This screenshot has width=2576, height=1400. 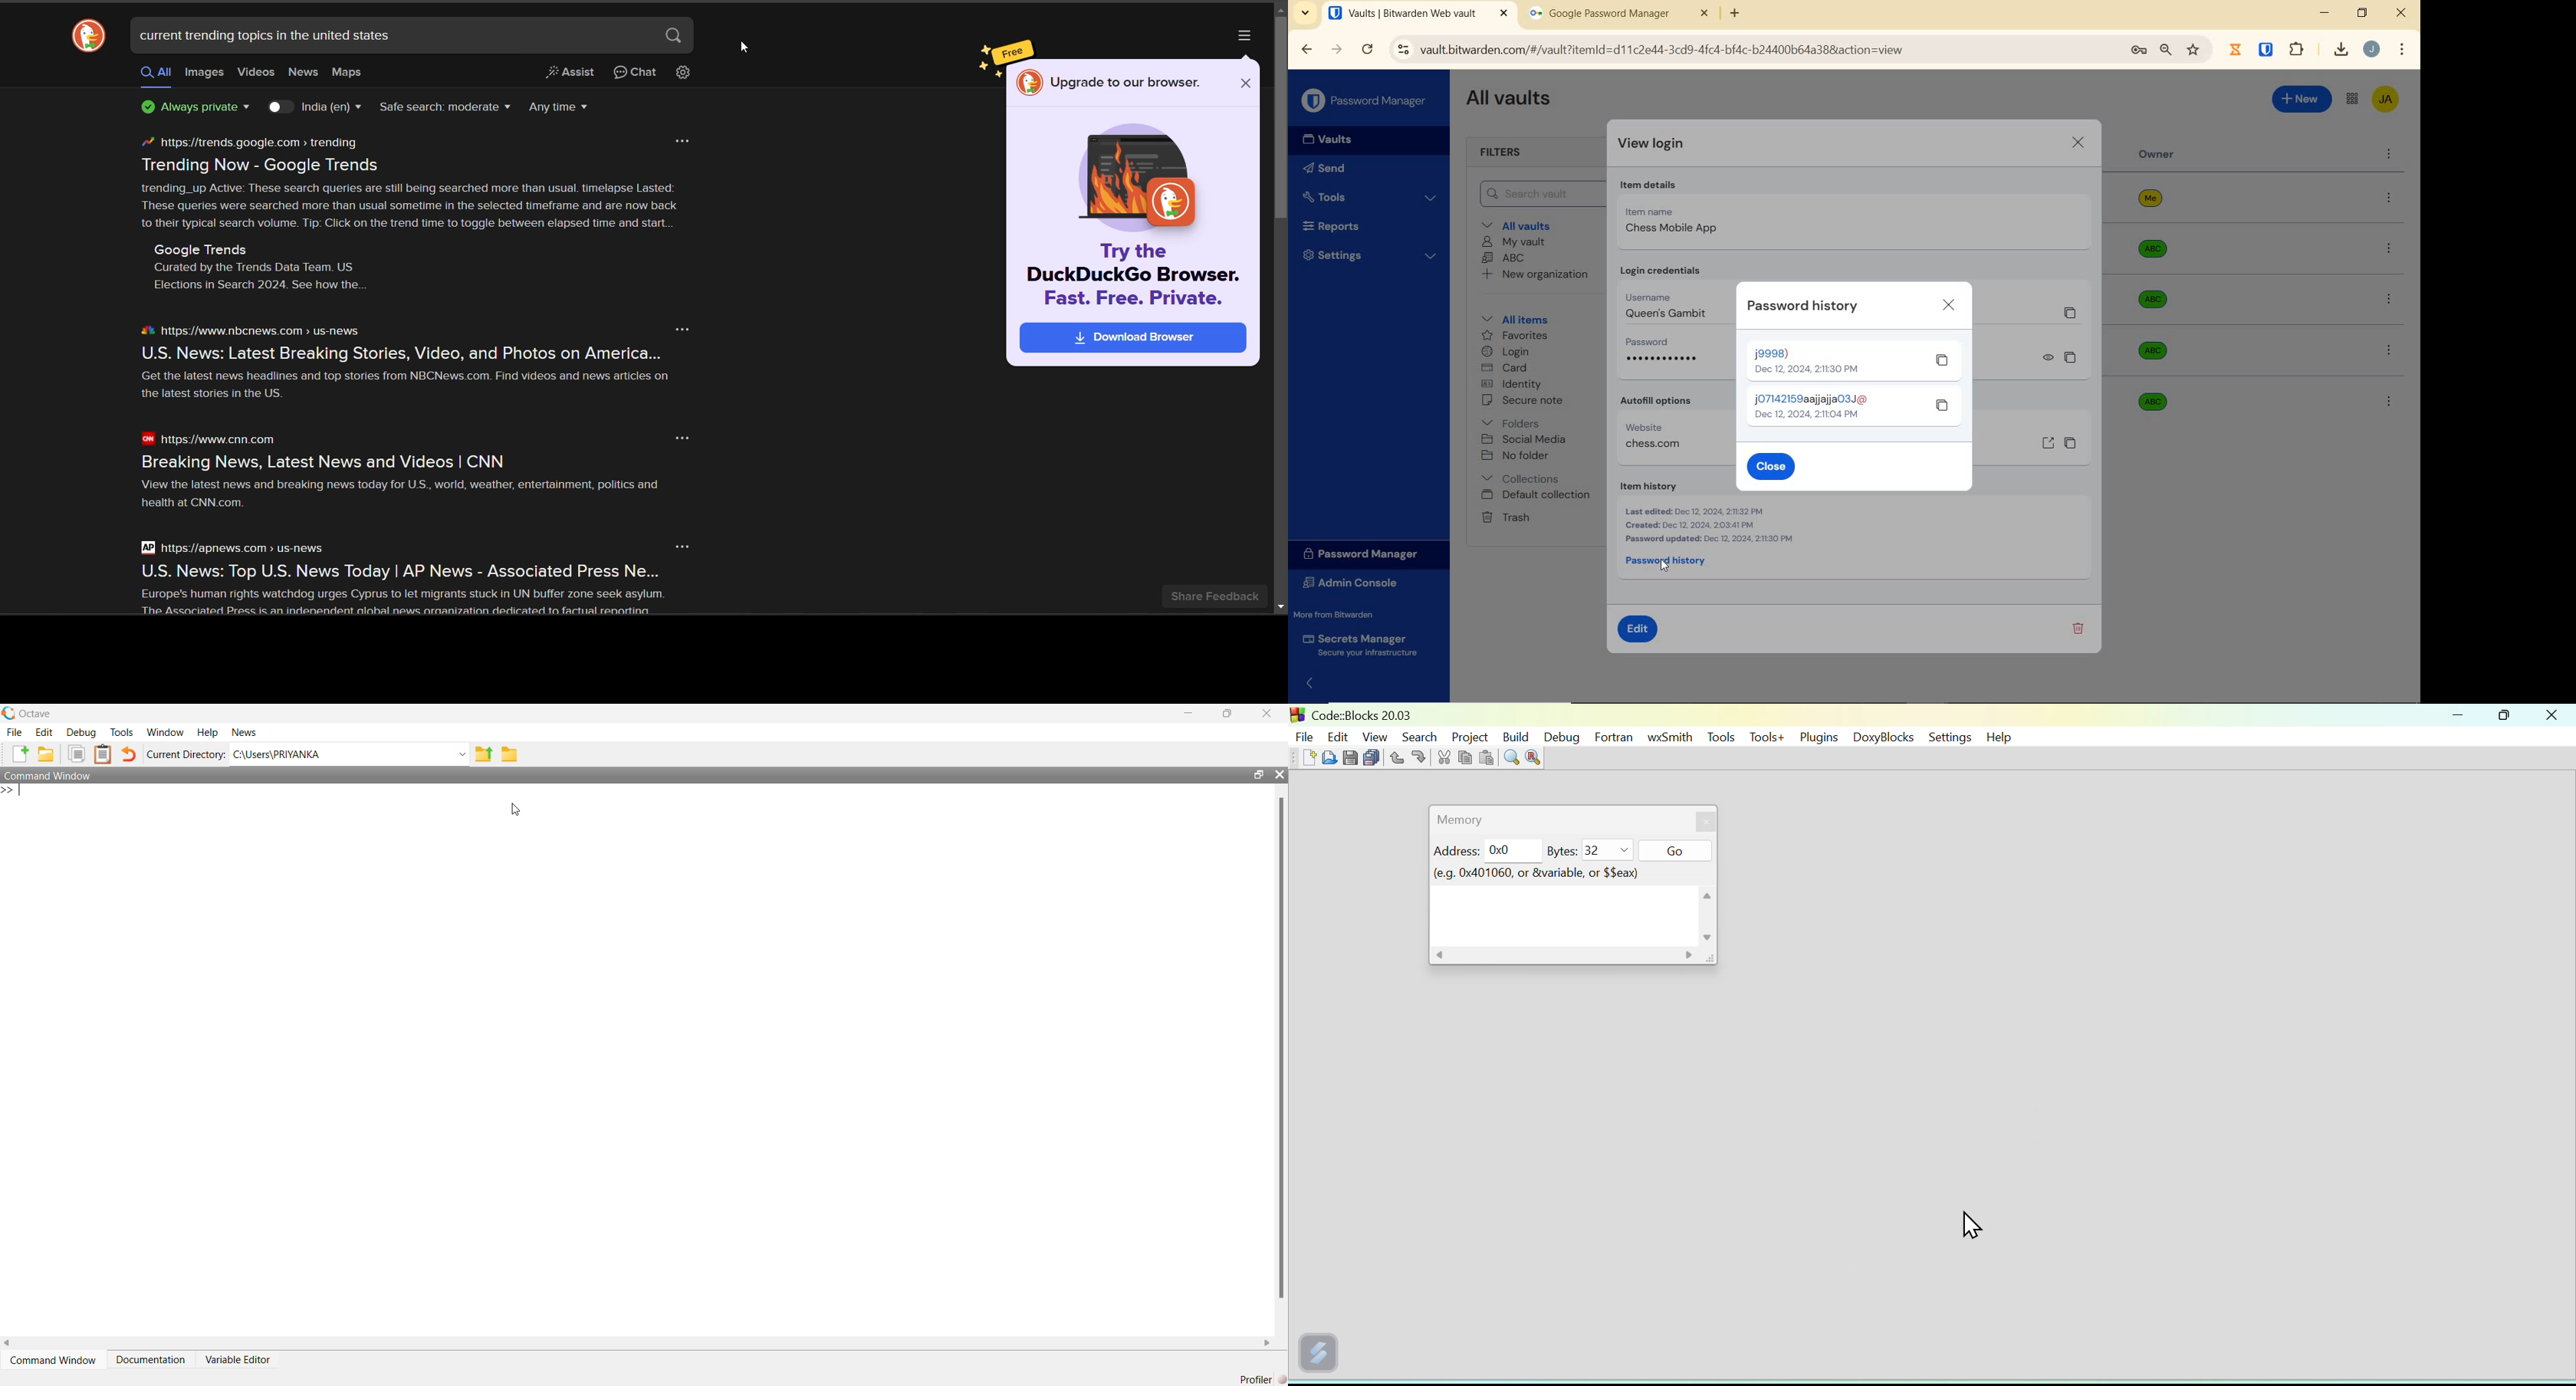 I want to click on minimize, so click(x=1189, y=712).